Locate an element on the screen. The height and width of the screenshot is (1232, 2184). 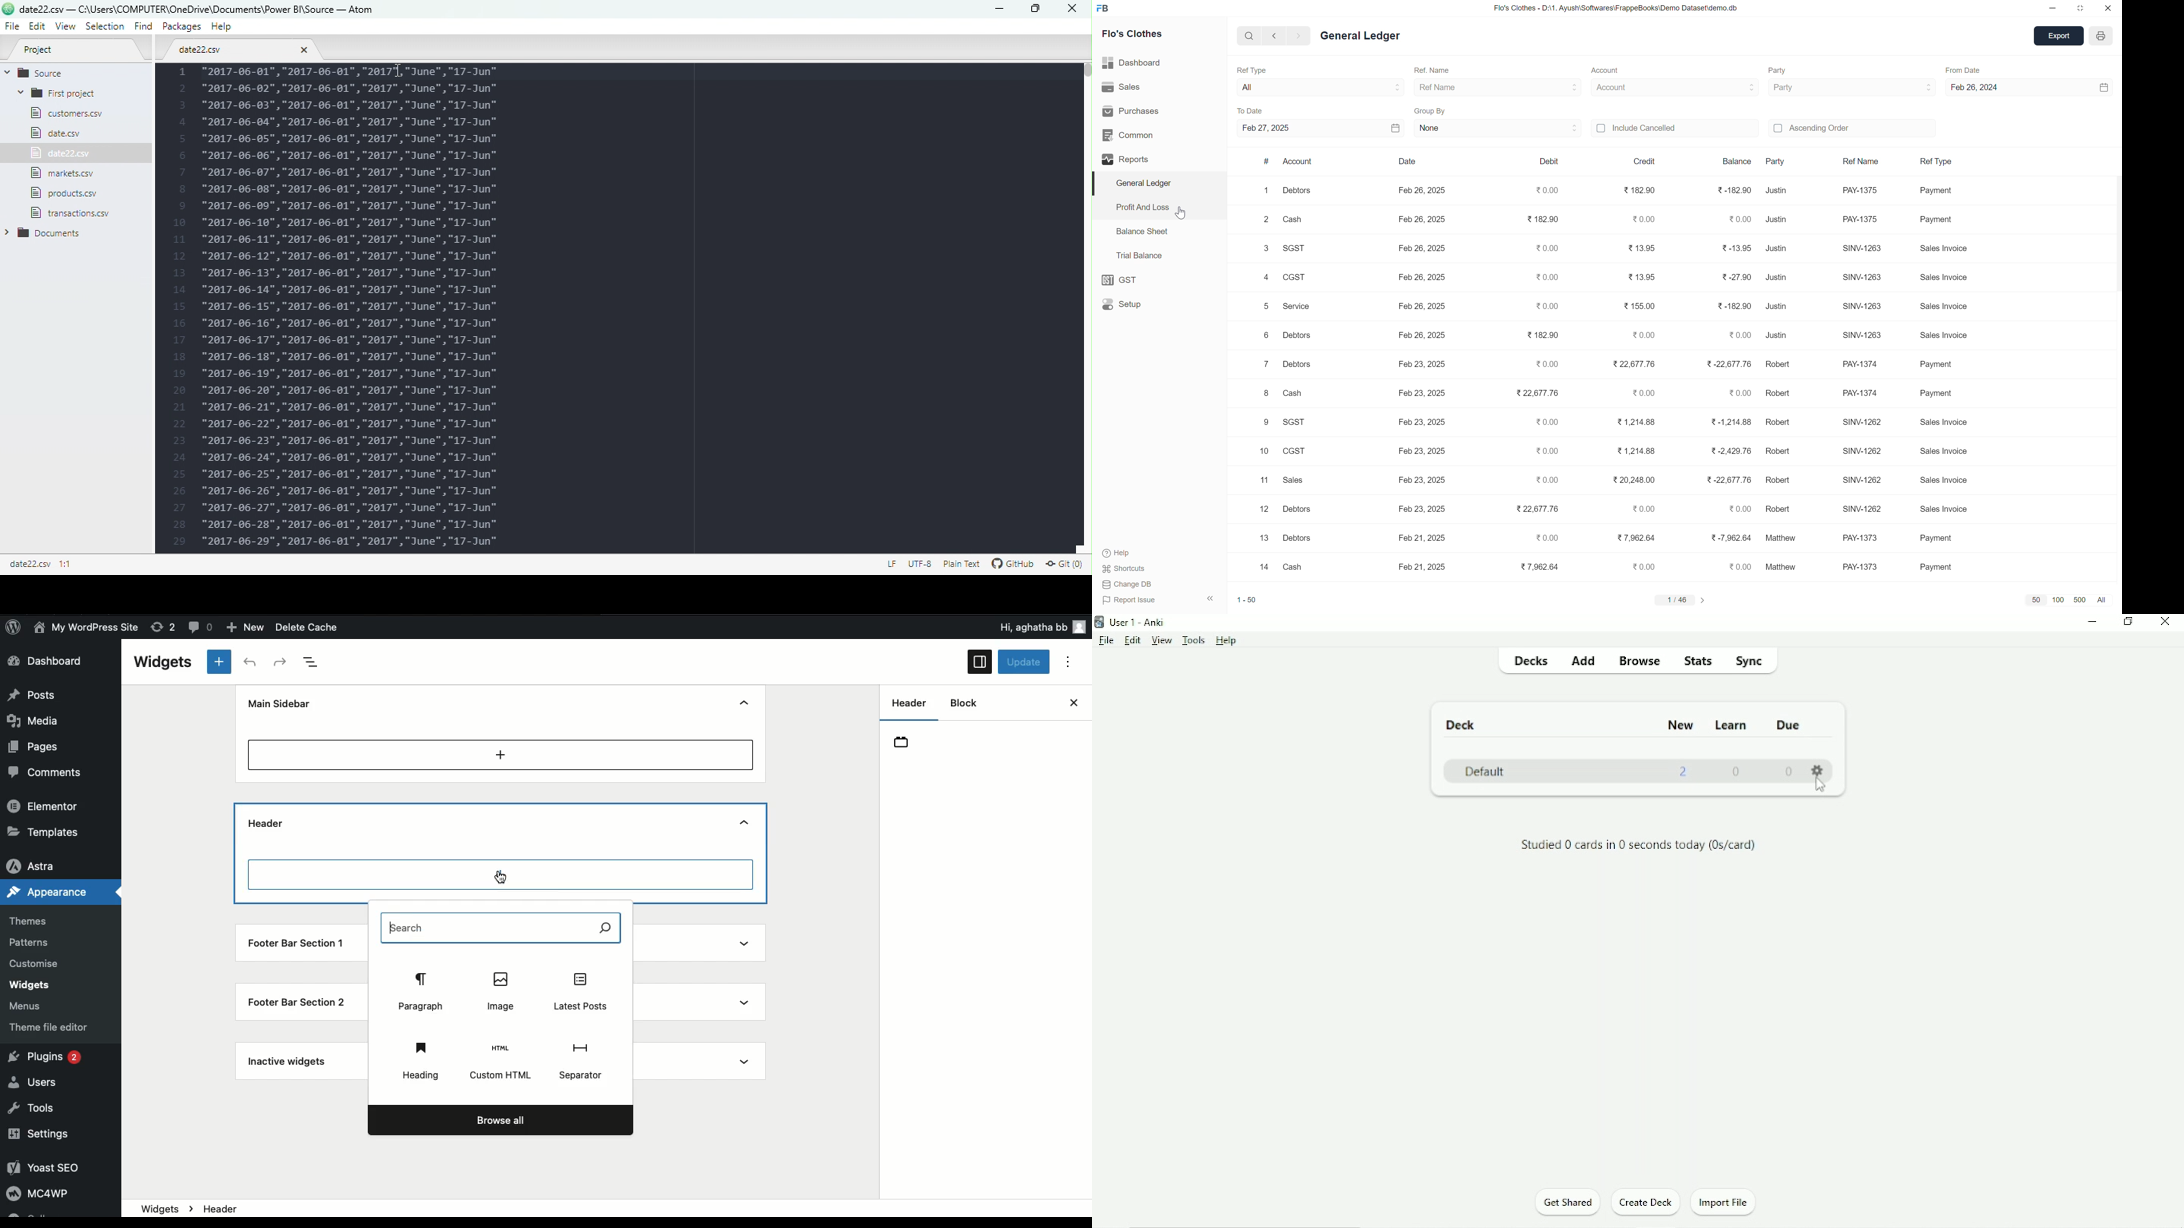
₹0.00 is located at coordinates (1735, 567).